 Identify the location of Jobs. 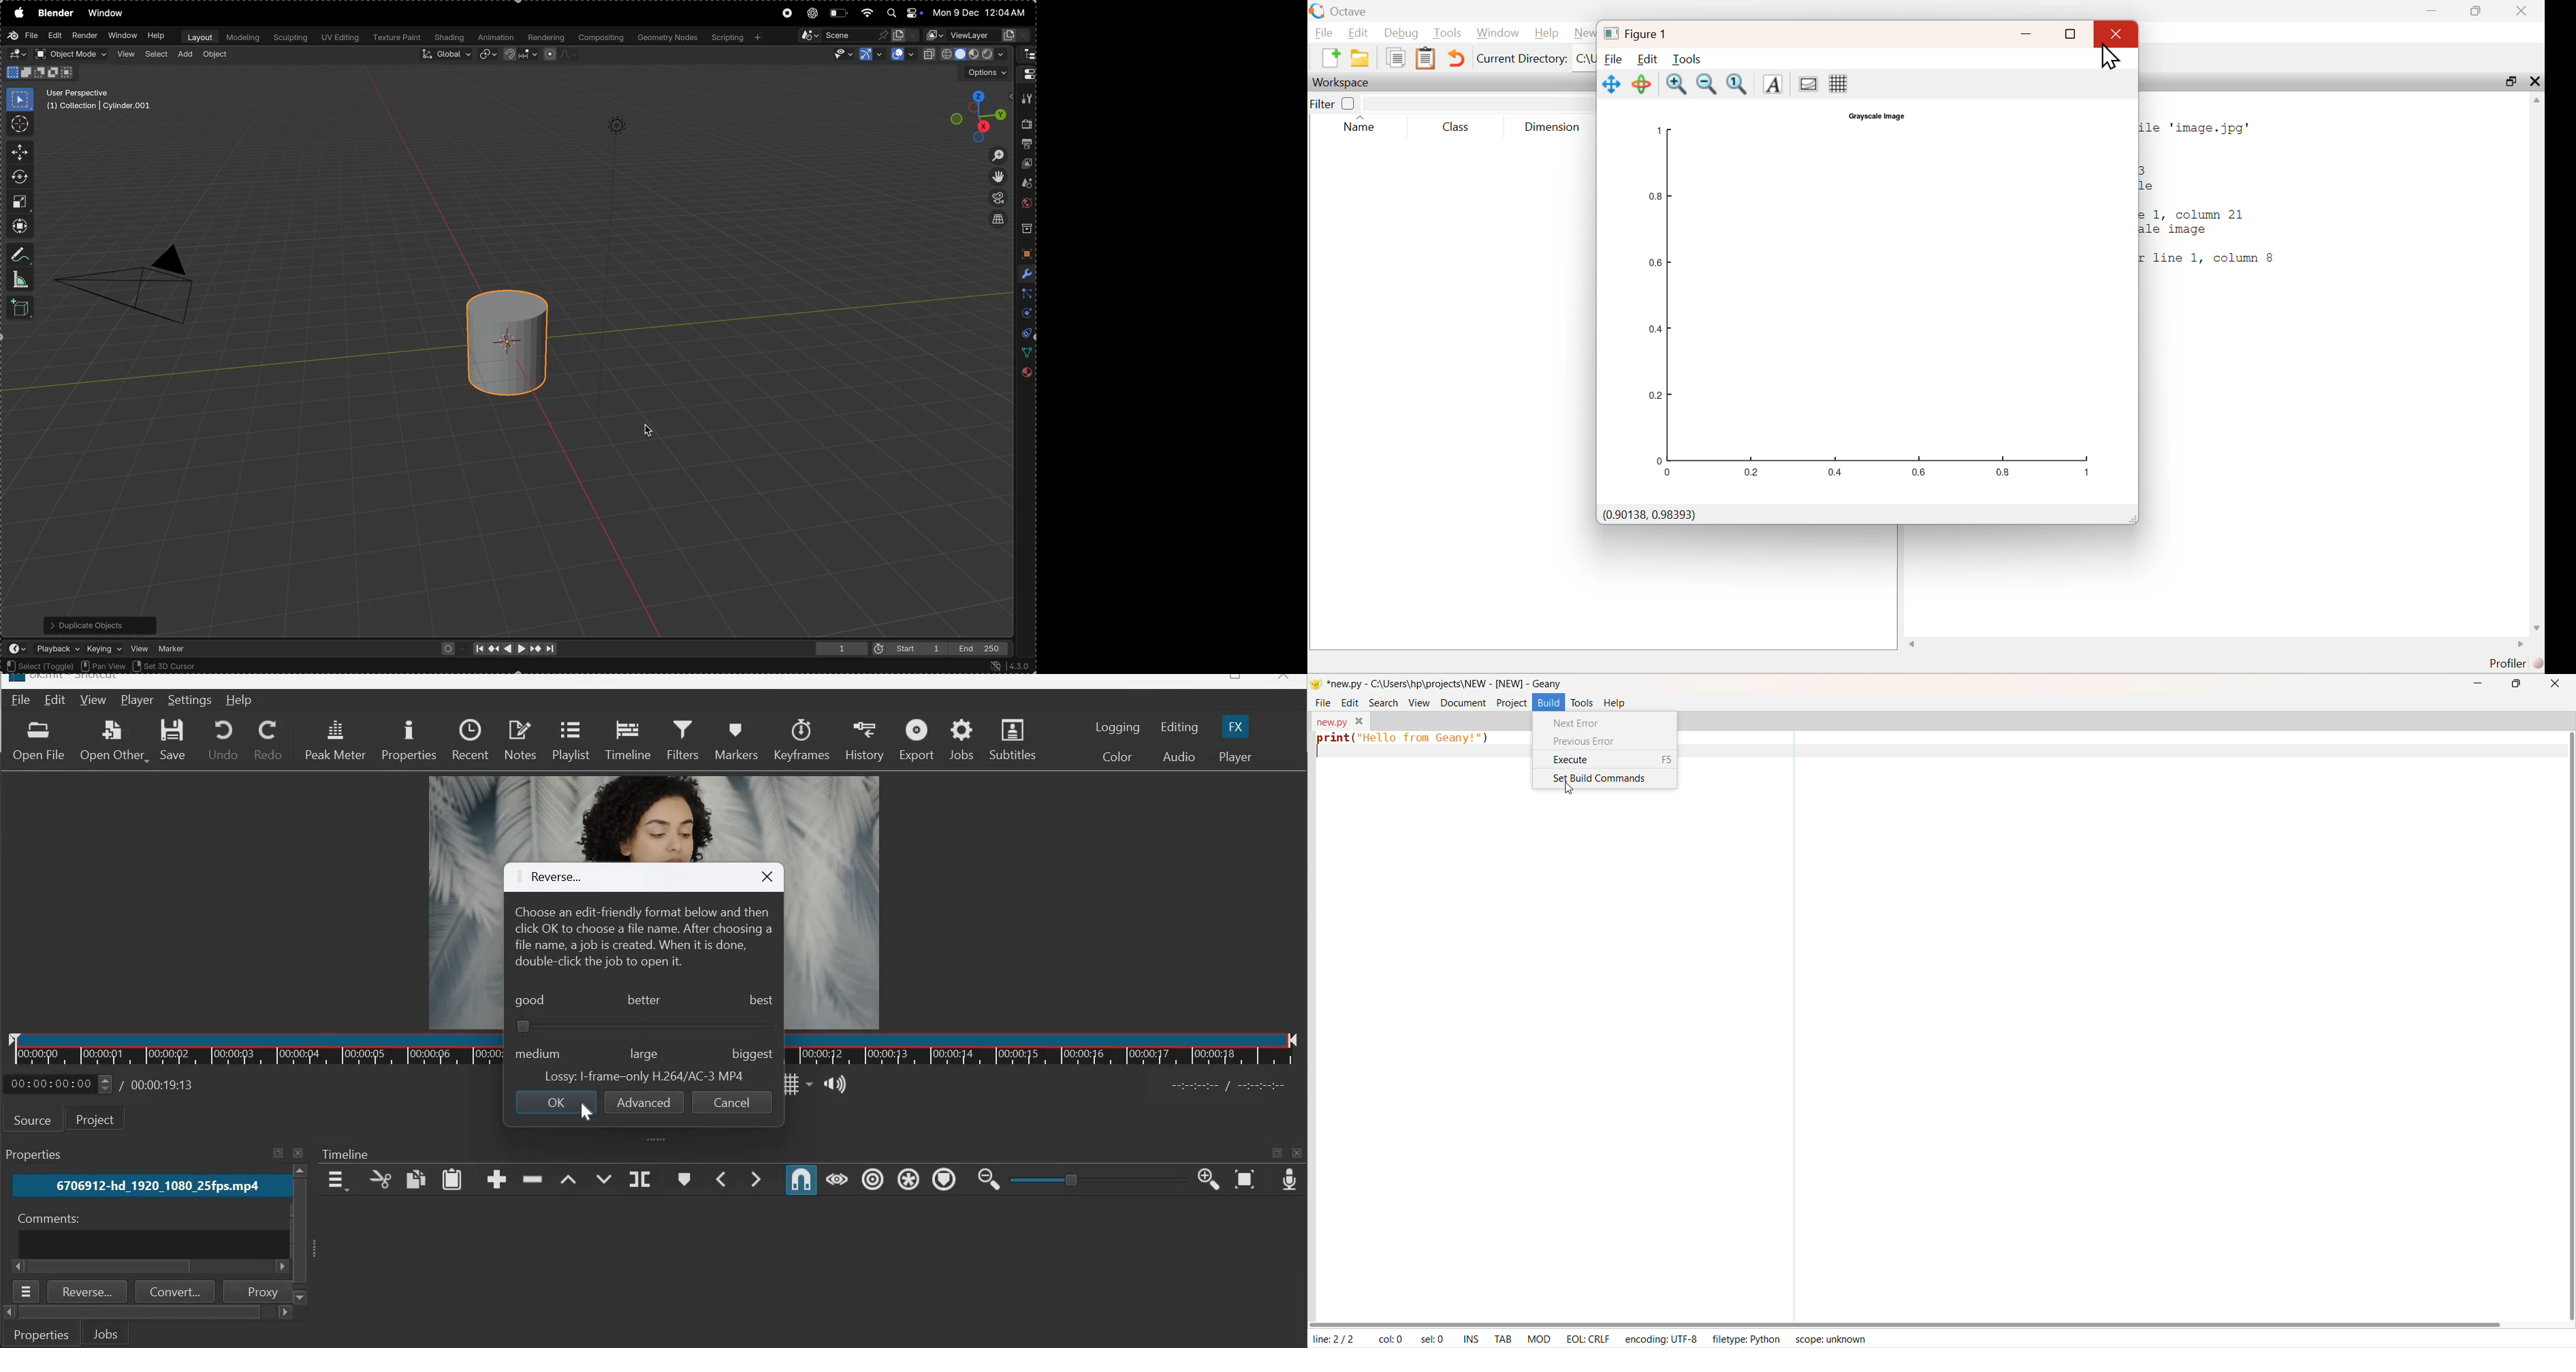
(37, 1155).